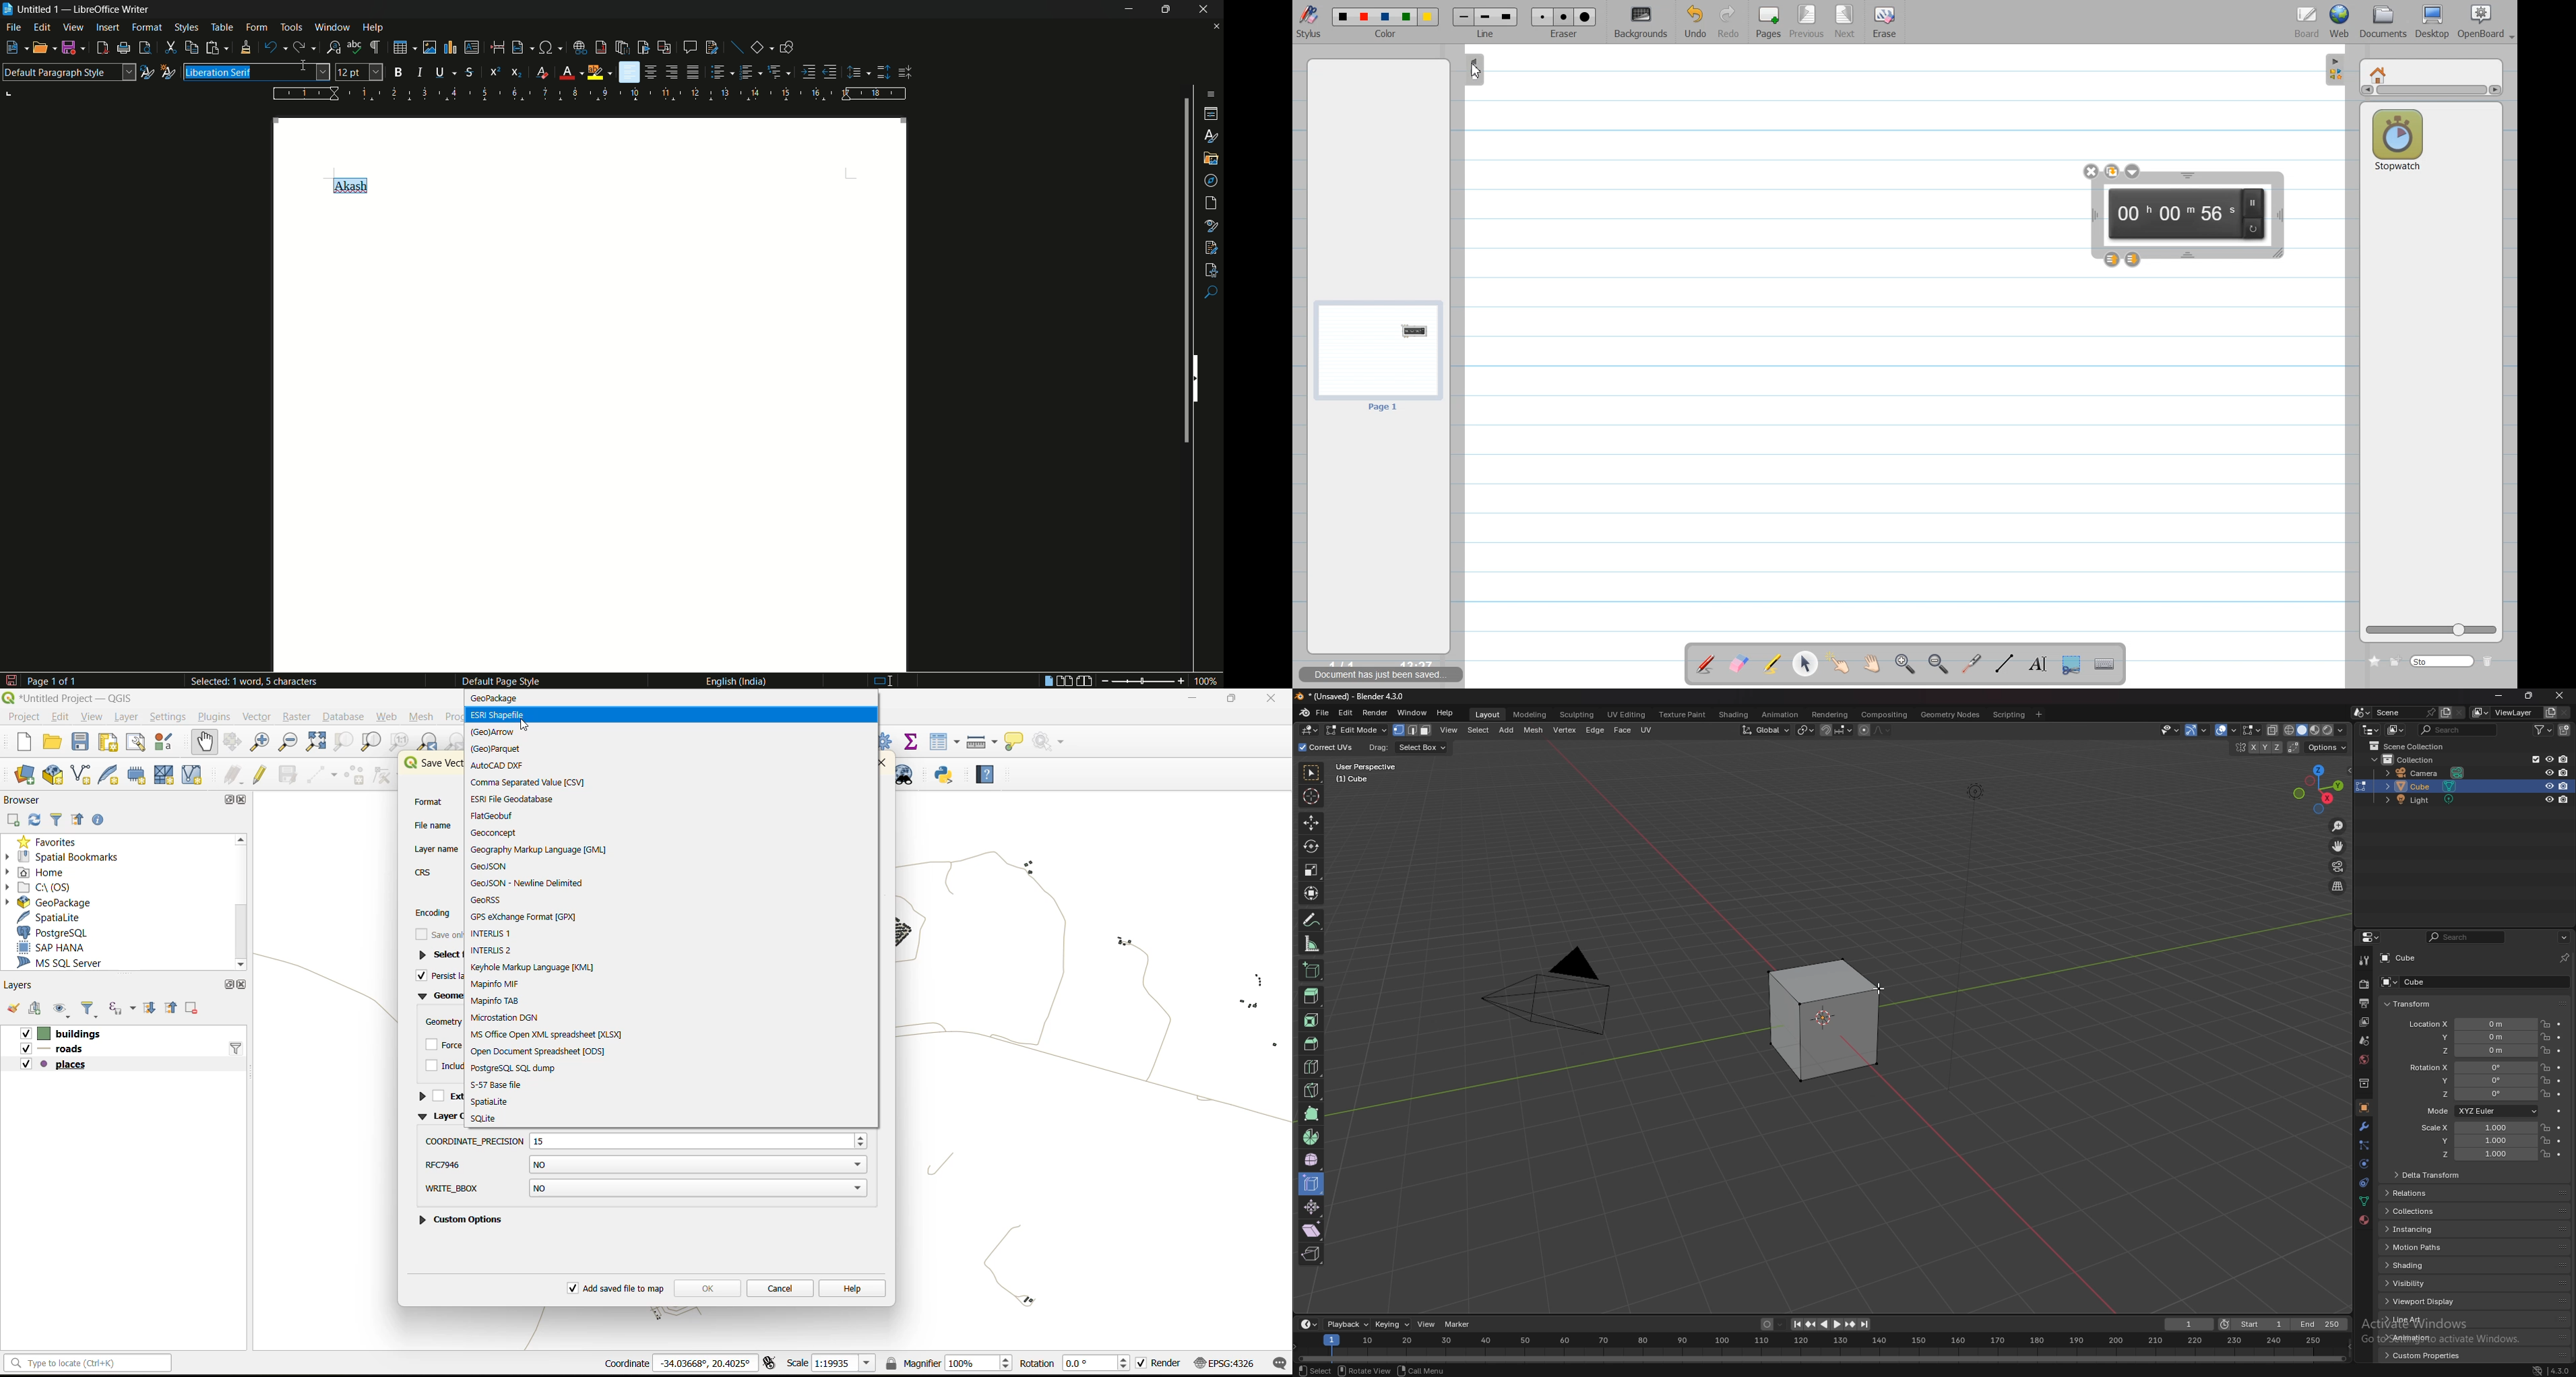 This screenshot has width=2576, height=1400. Describe the element at coordinates (671, 72) in the screenshot. I see `align right` at that location.